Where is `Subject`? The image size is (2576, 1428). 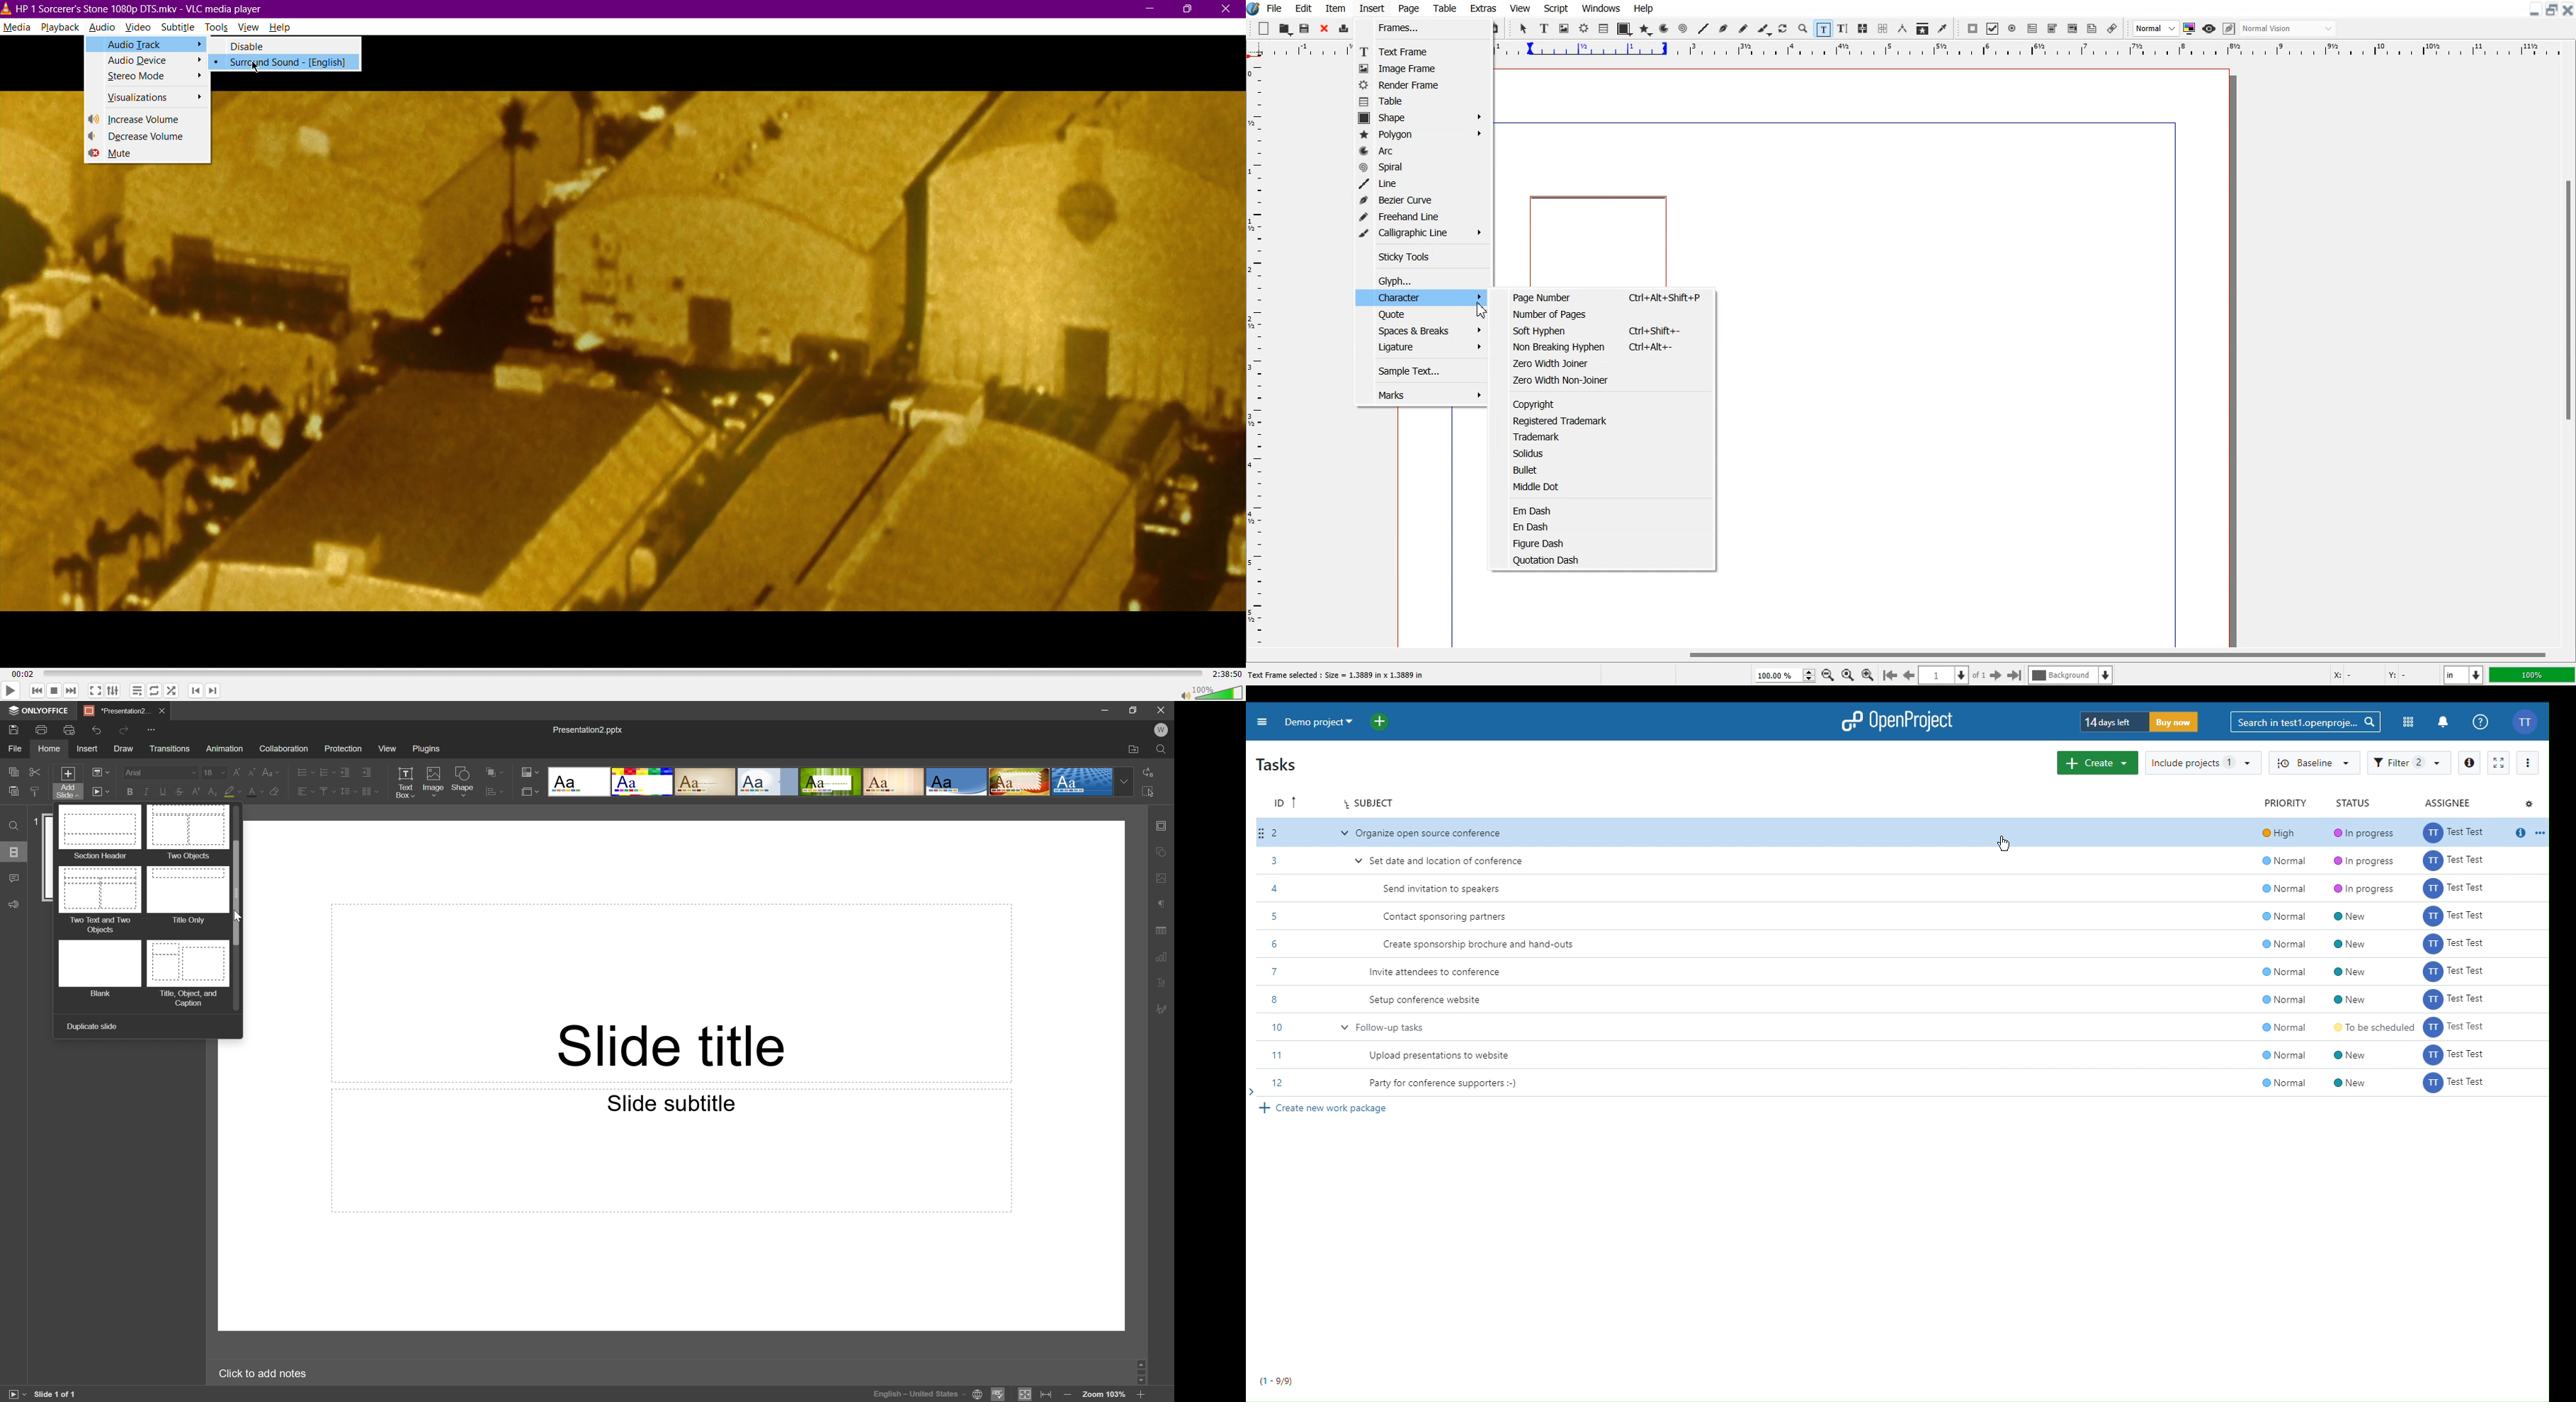
Subject is located at coordinates (1374, 804).